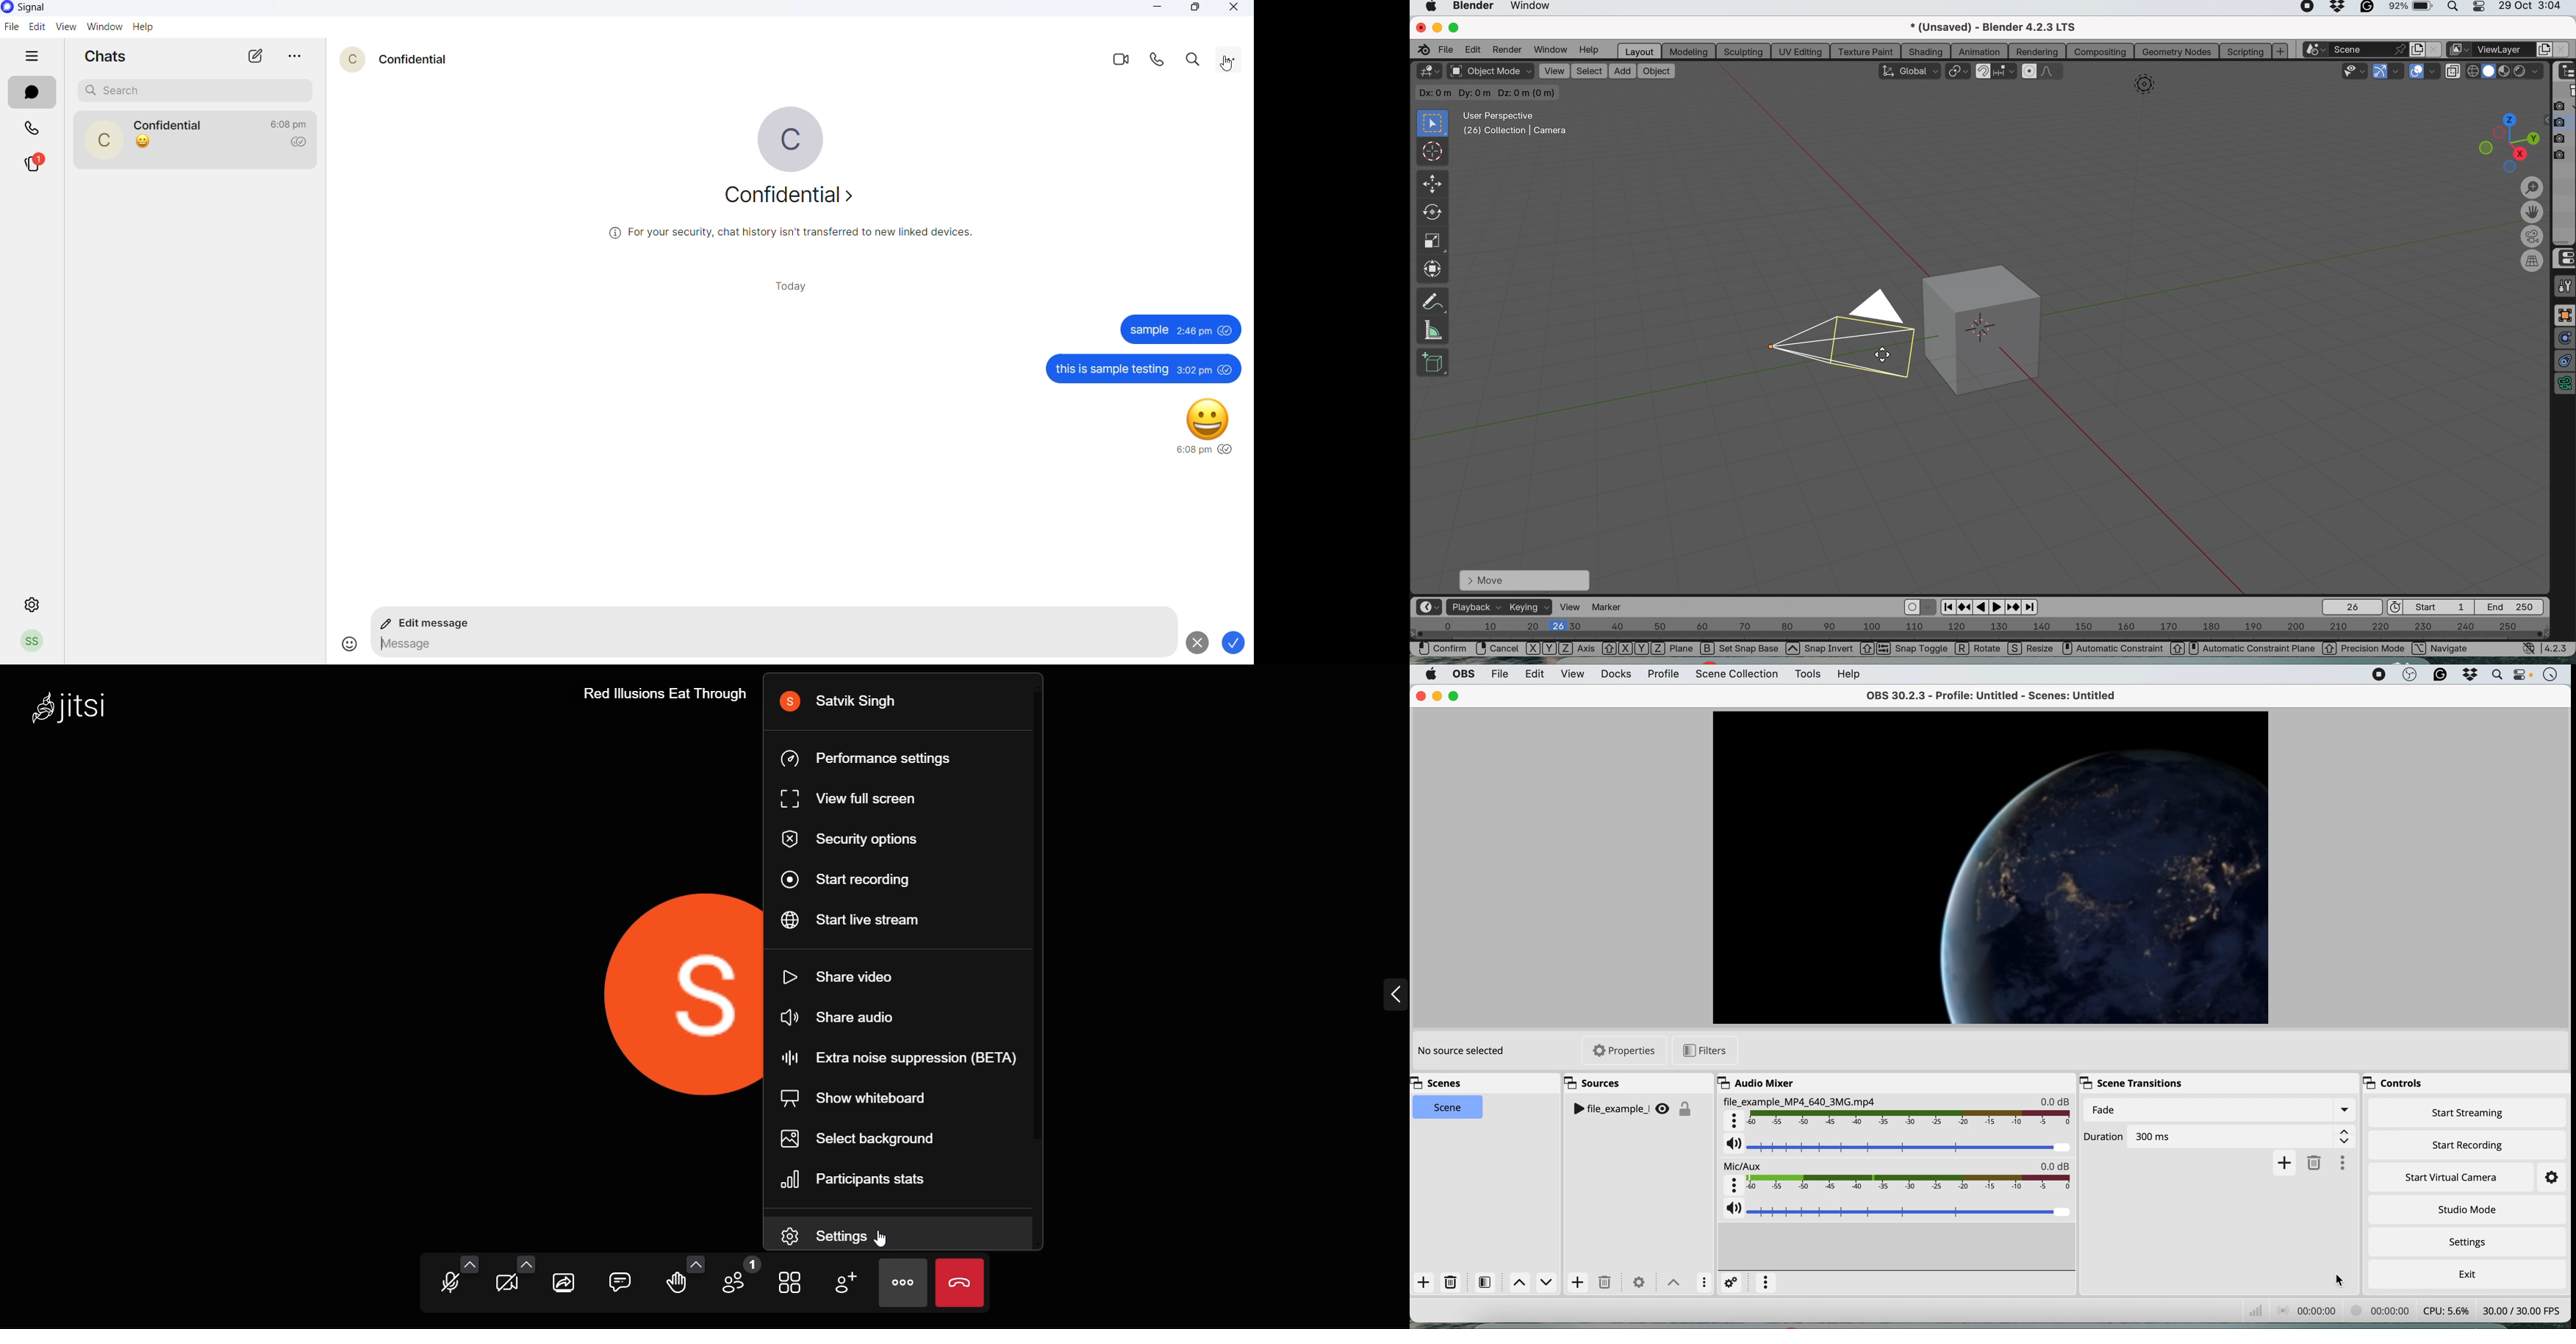  Describe the element at coordinates (1424, 1283) in the screenshot. I see `add scene` at that location.